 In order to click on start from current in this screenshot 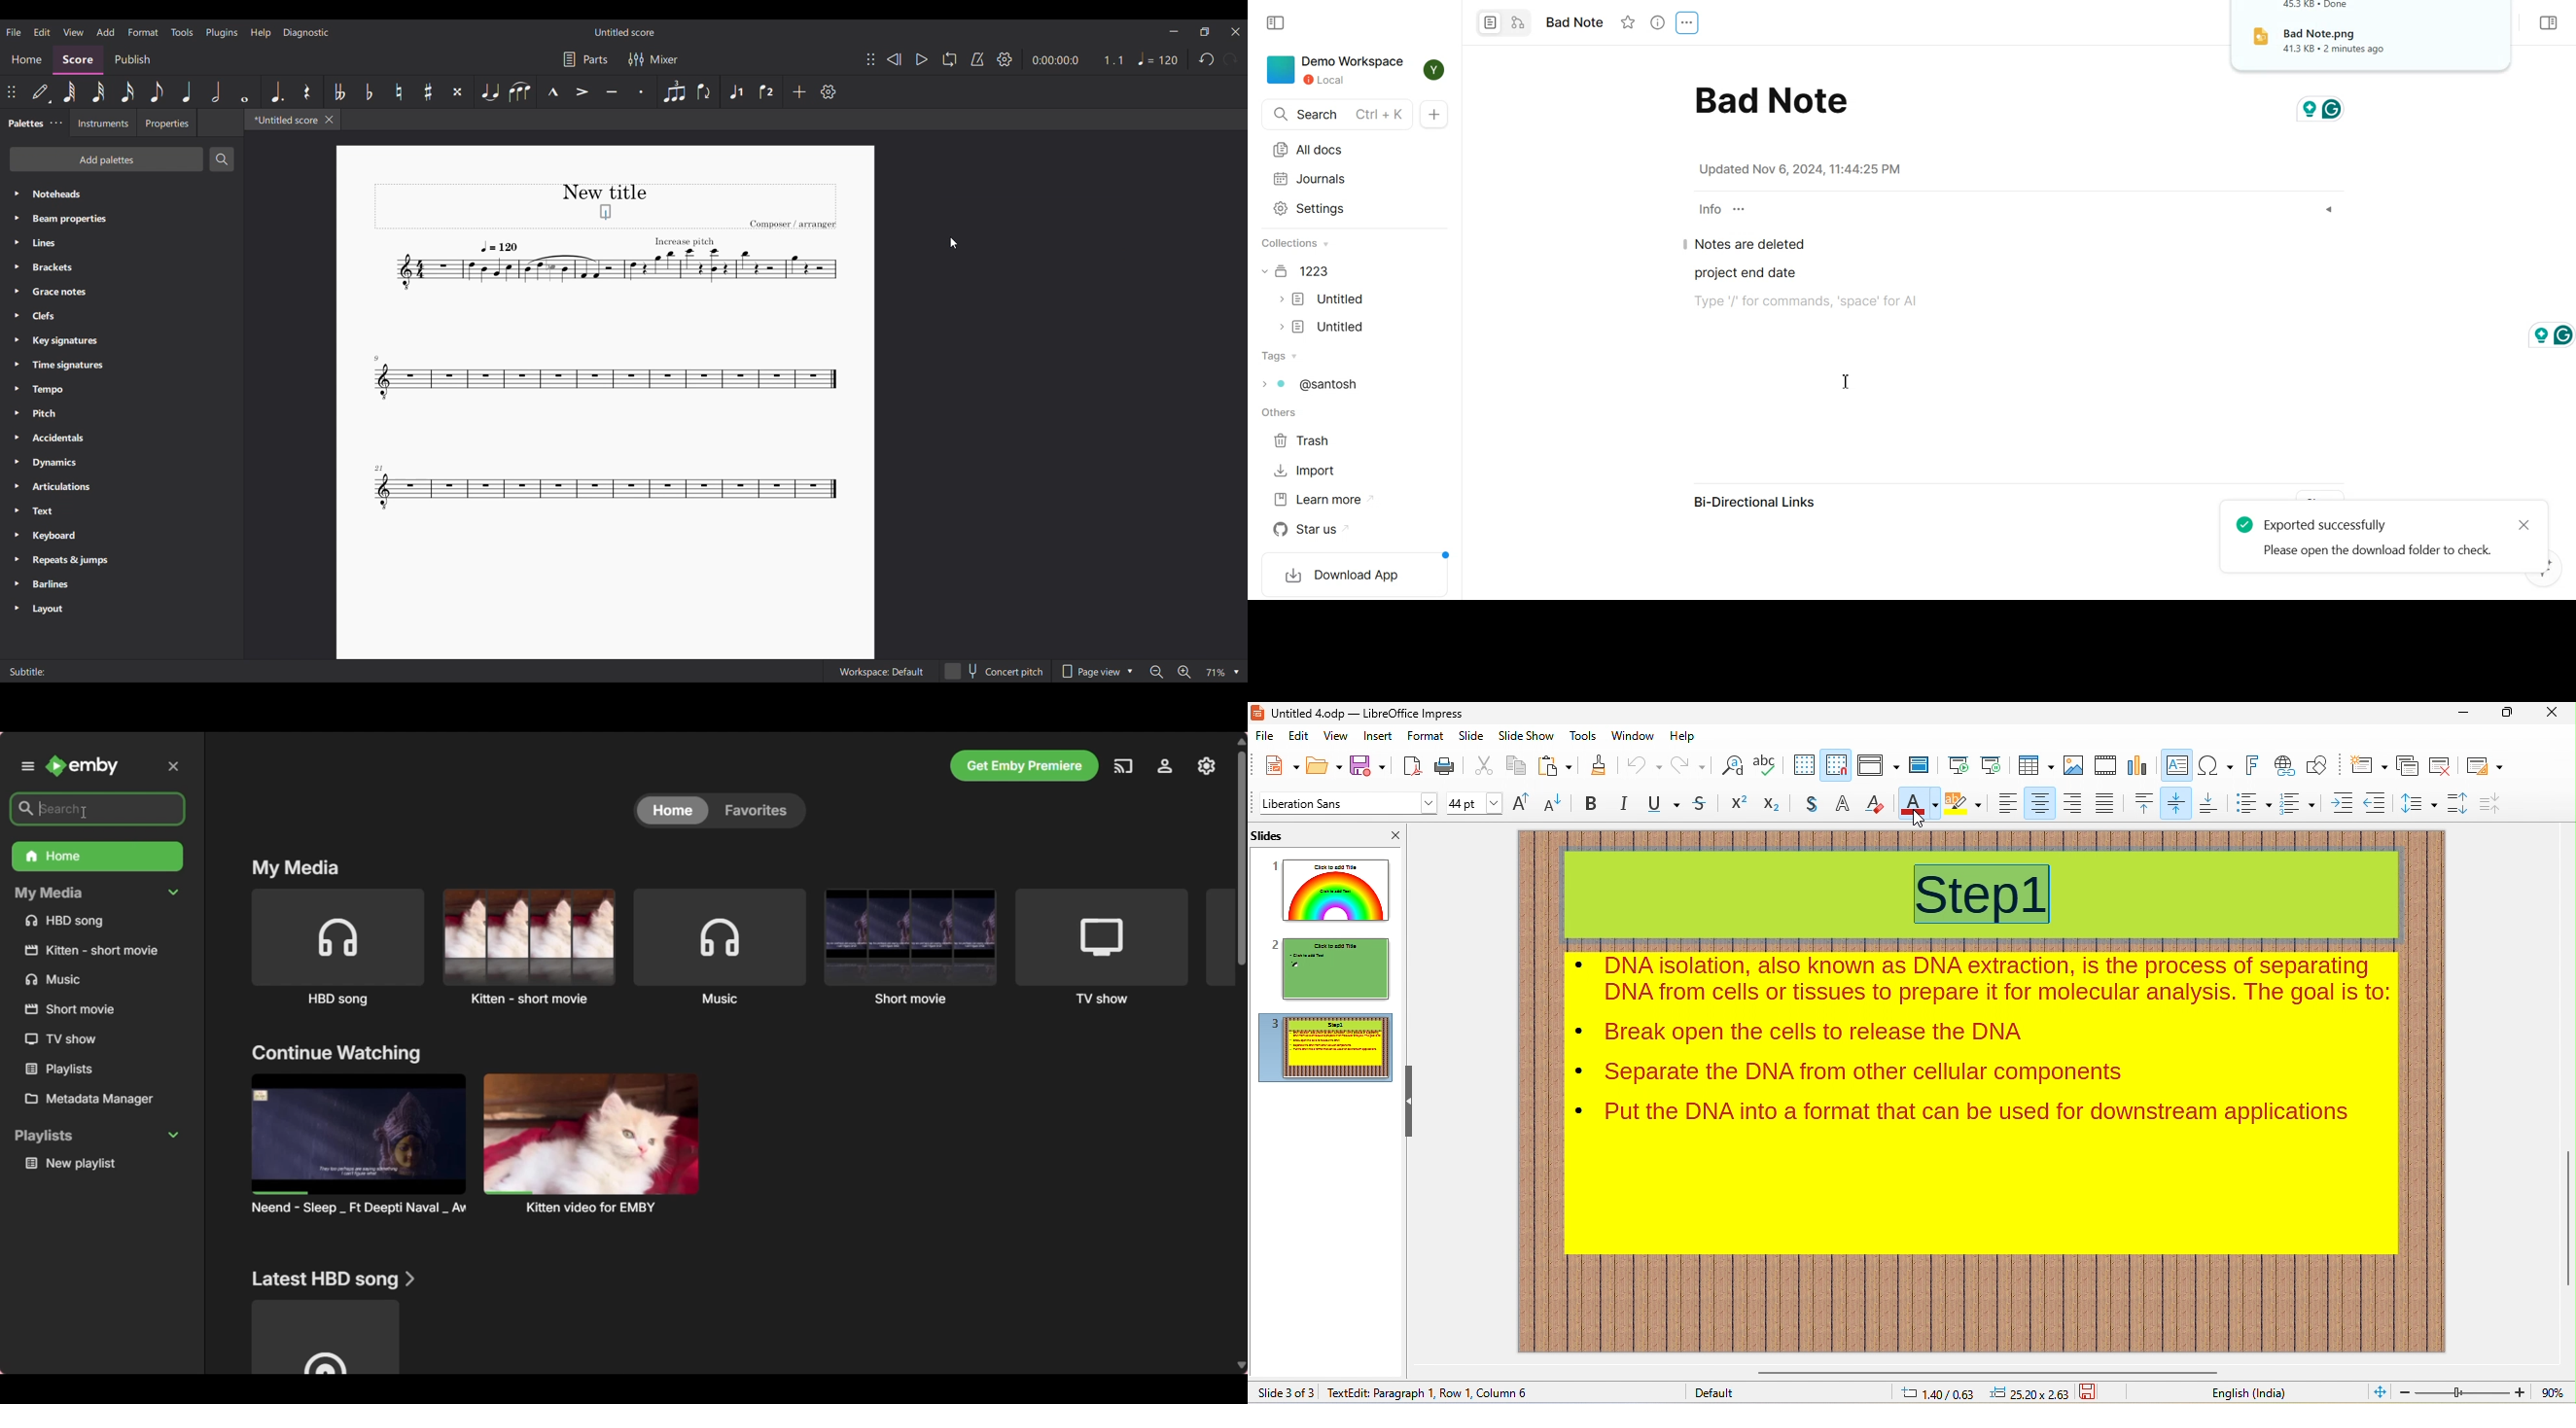, I will do `click(1991, 763)`.